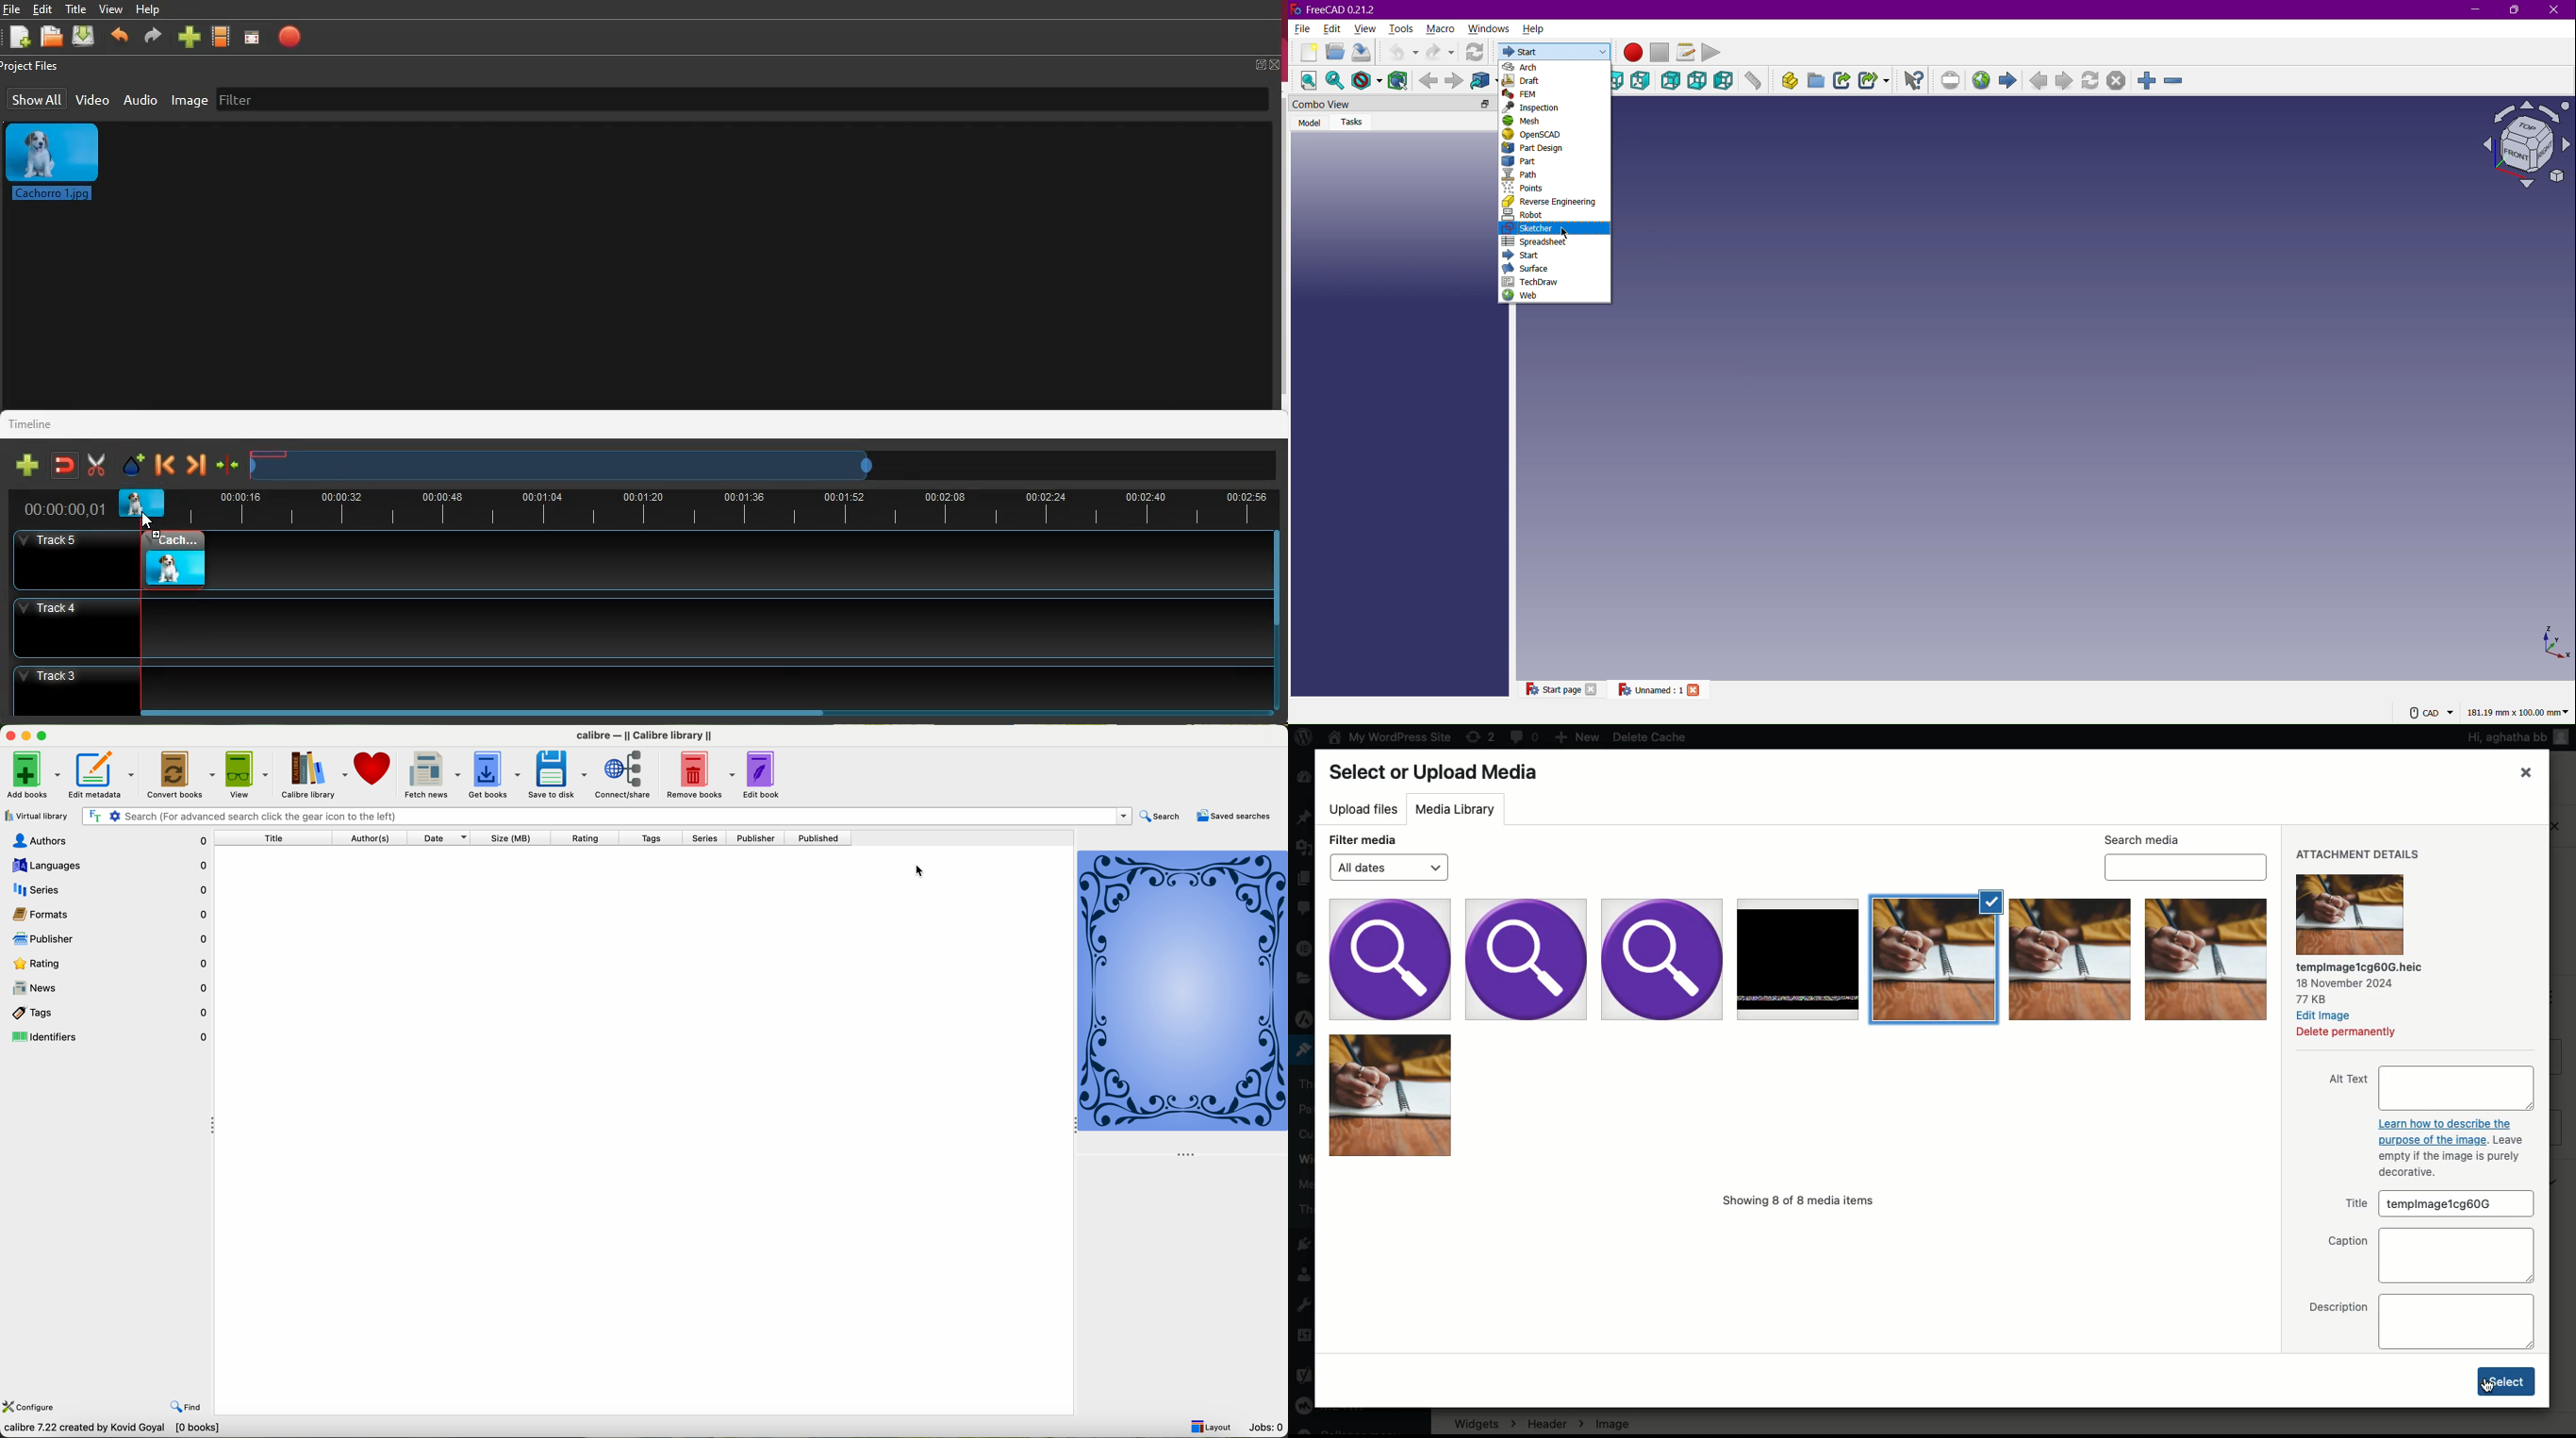  I want to click on date, so click(444, 838).